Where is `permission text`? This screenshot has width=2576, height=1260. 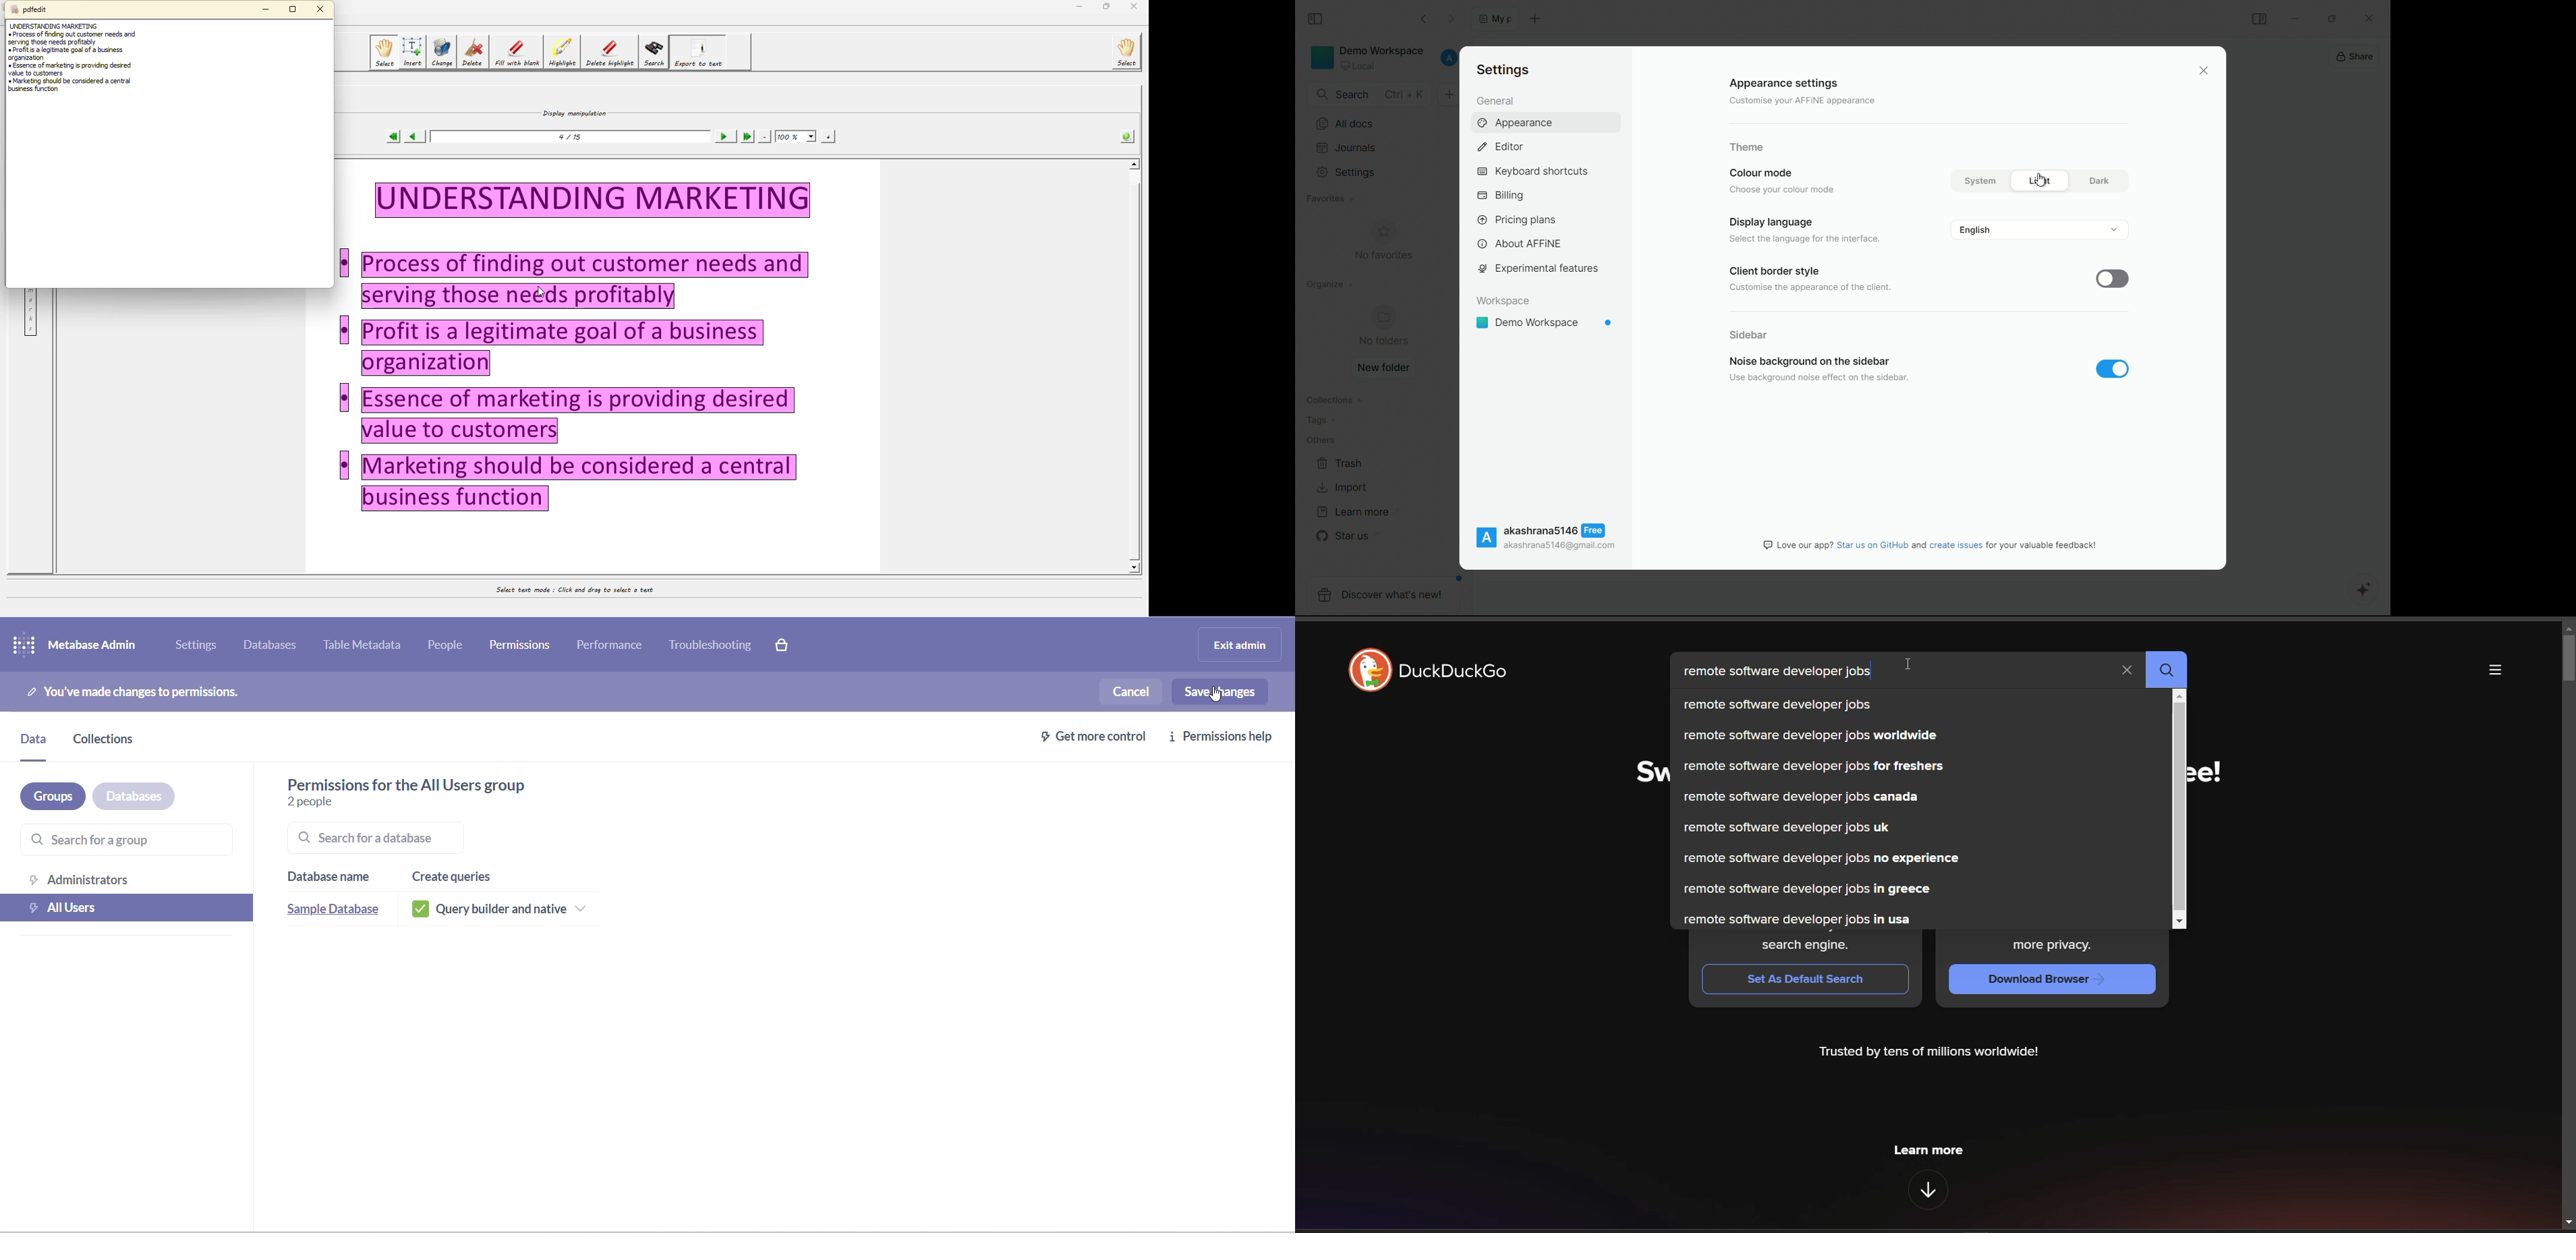 permission text is located at coordinates (160, 689).